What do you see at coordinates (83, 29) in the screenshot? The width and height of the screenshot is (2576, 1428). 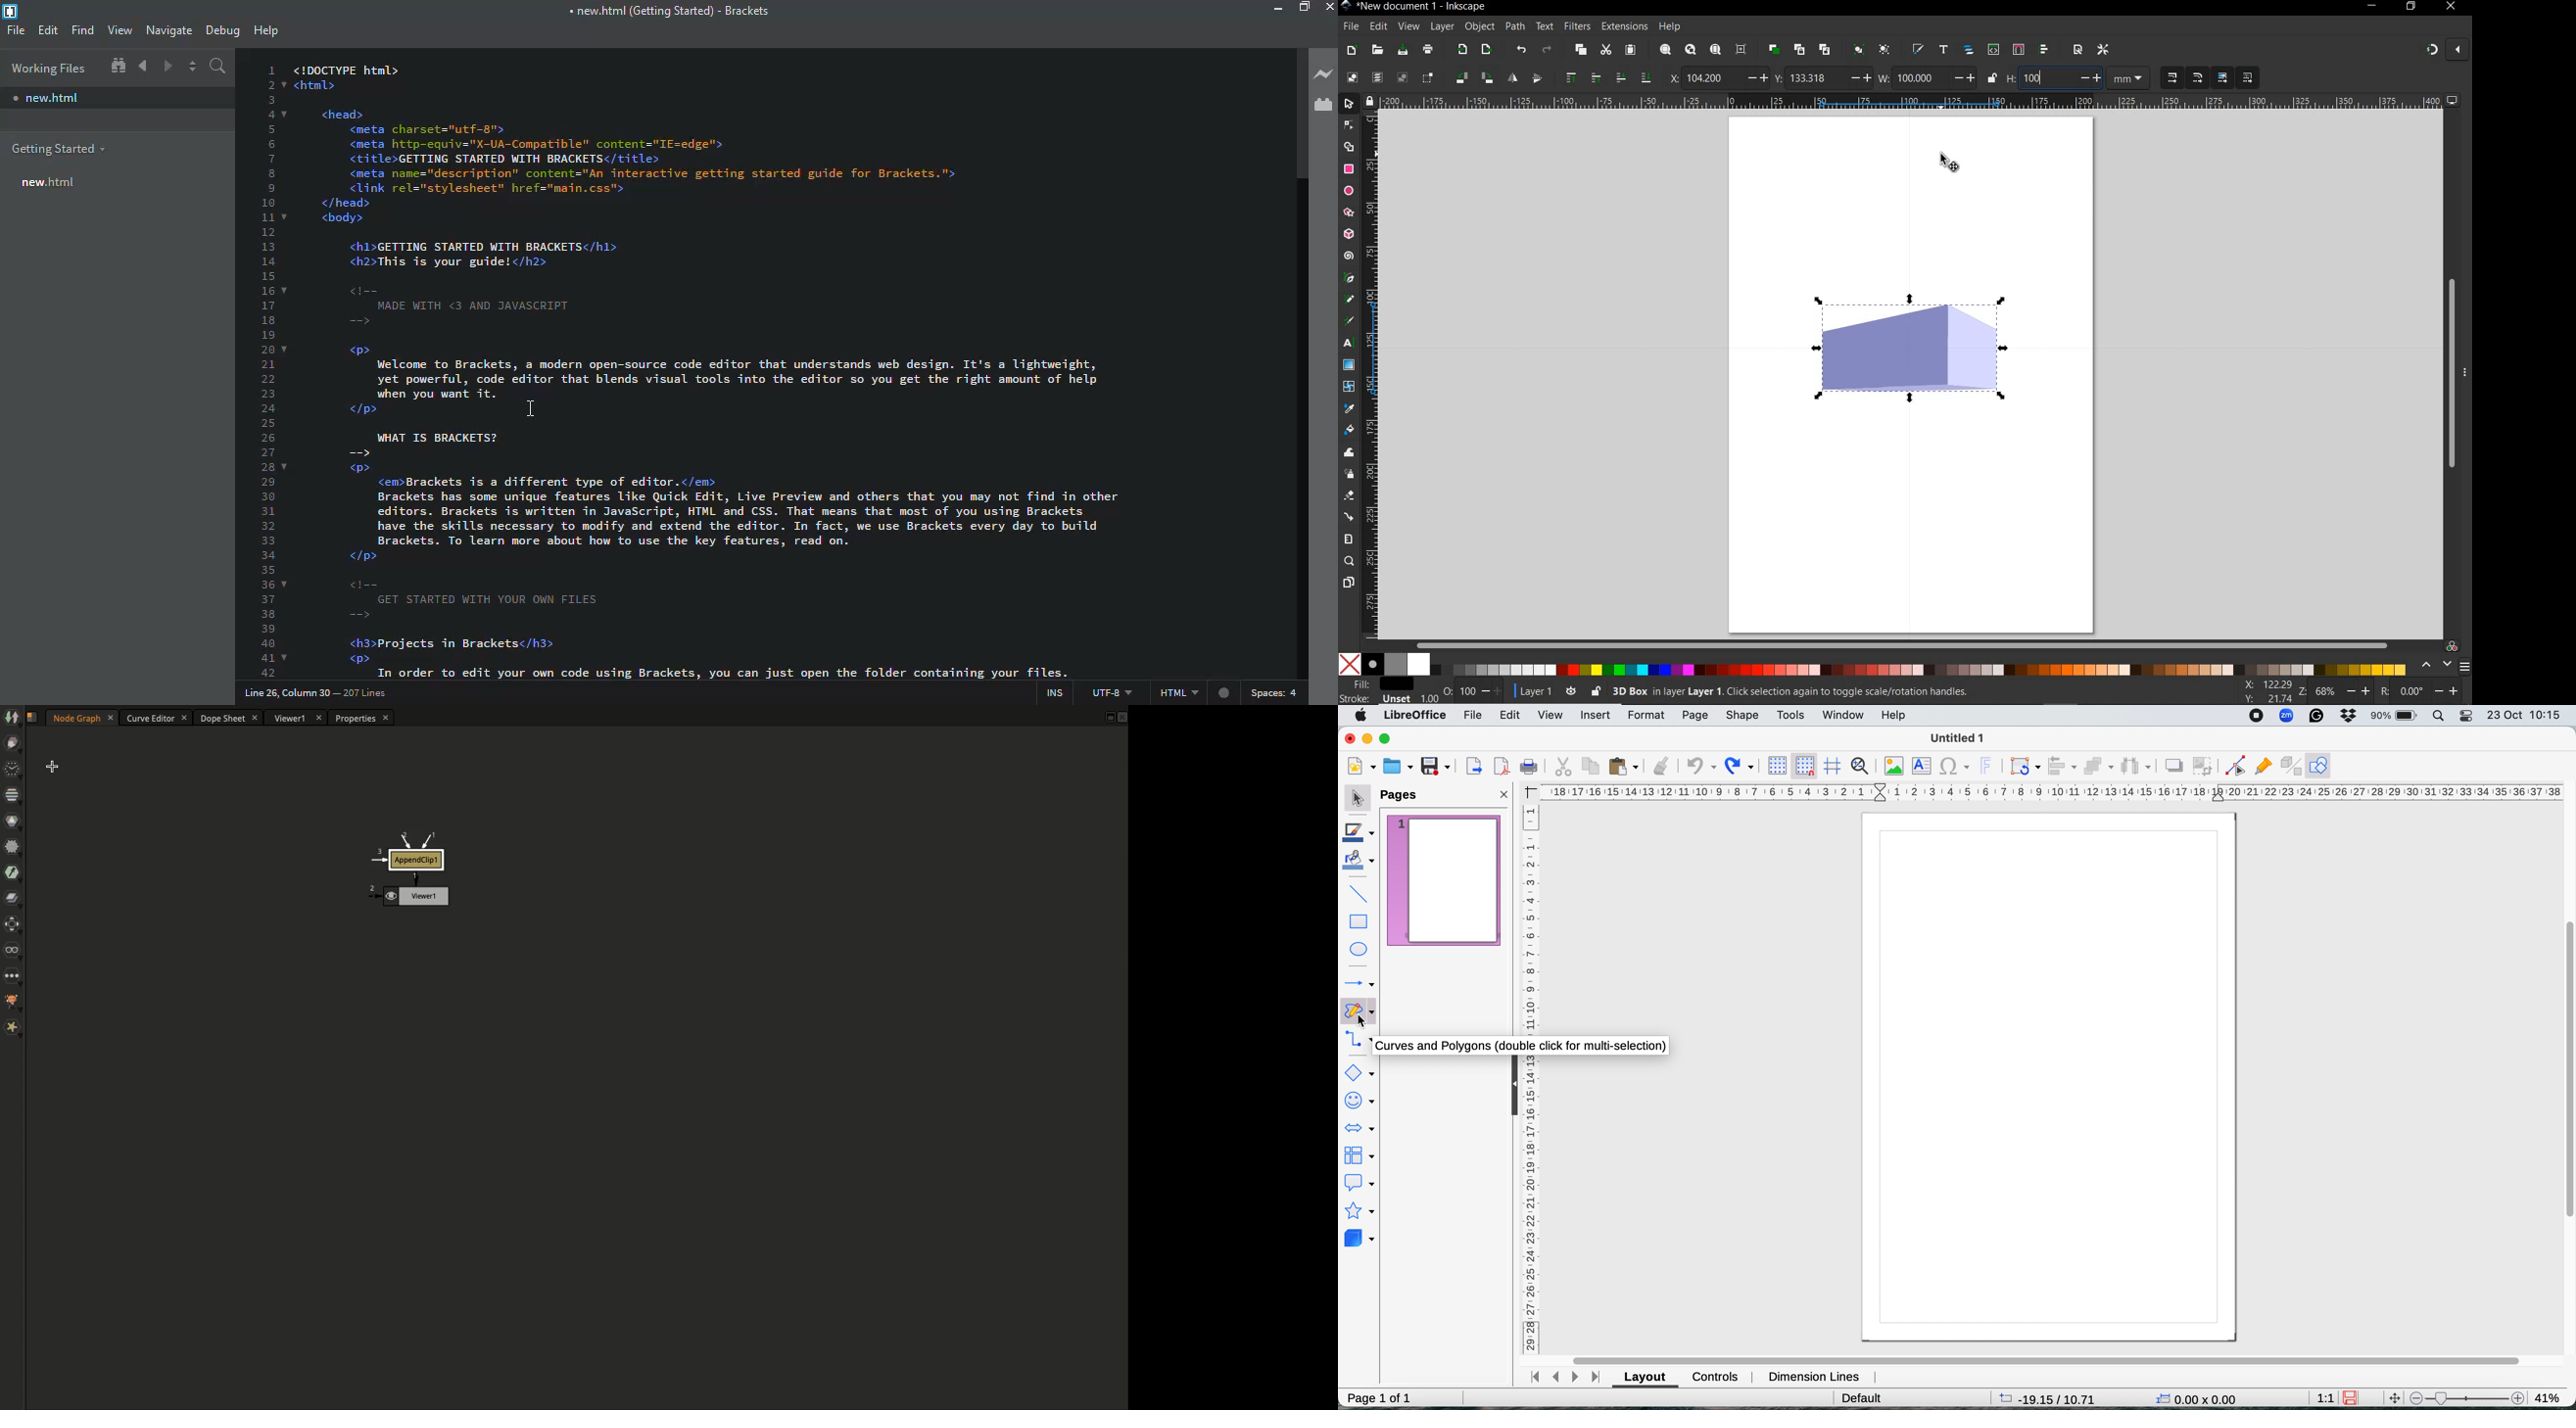 I see `find` at bounding box center [83, 29].